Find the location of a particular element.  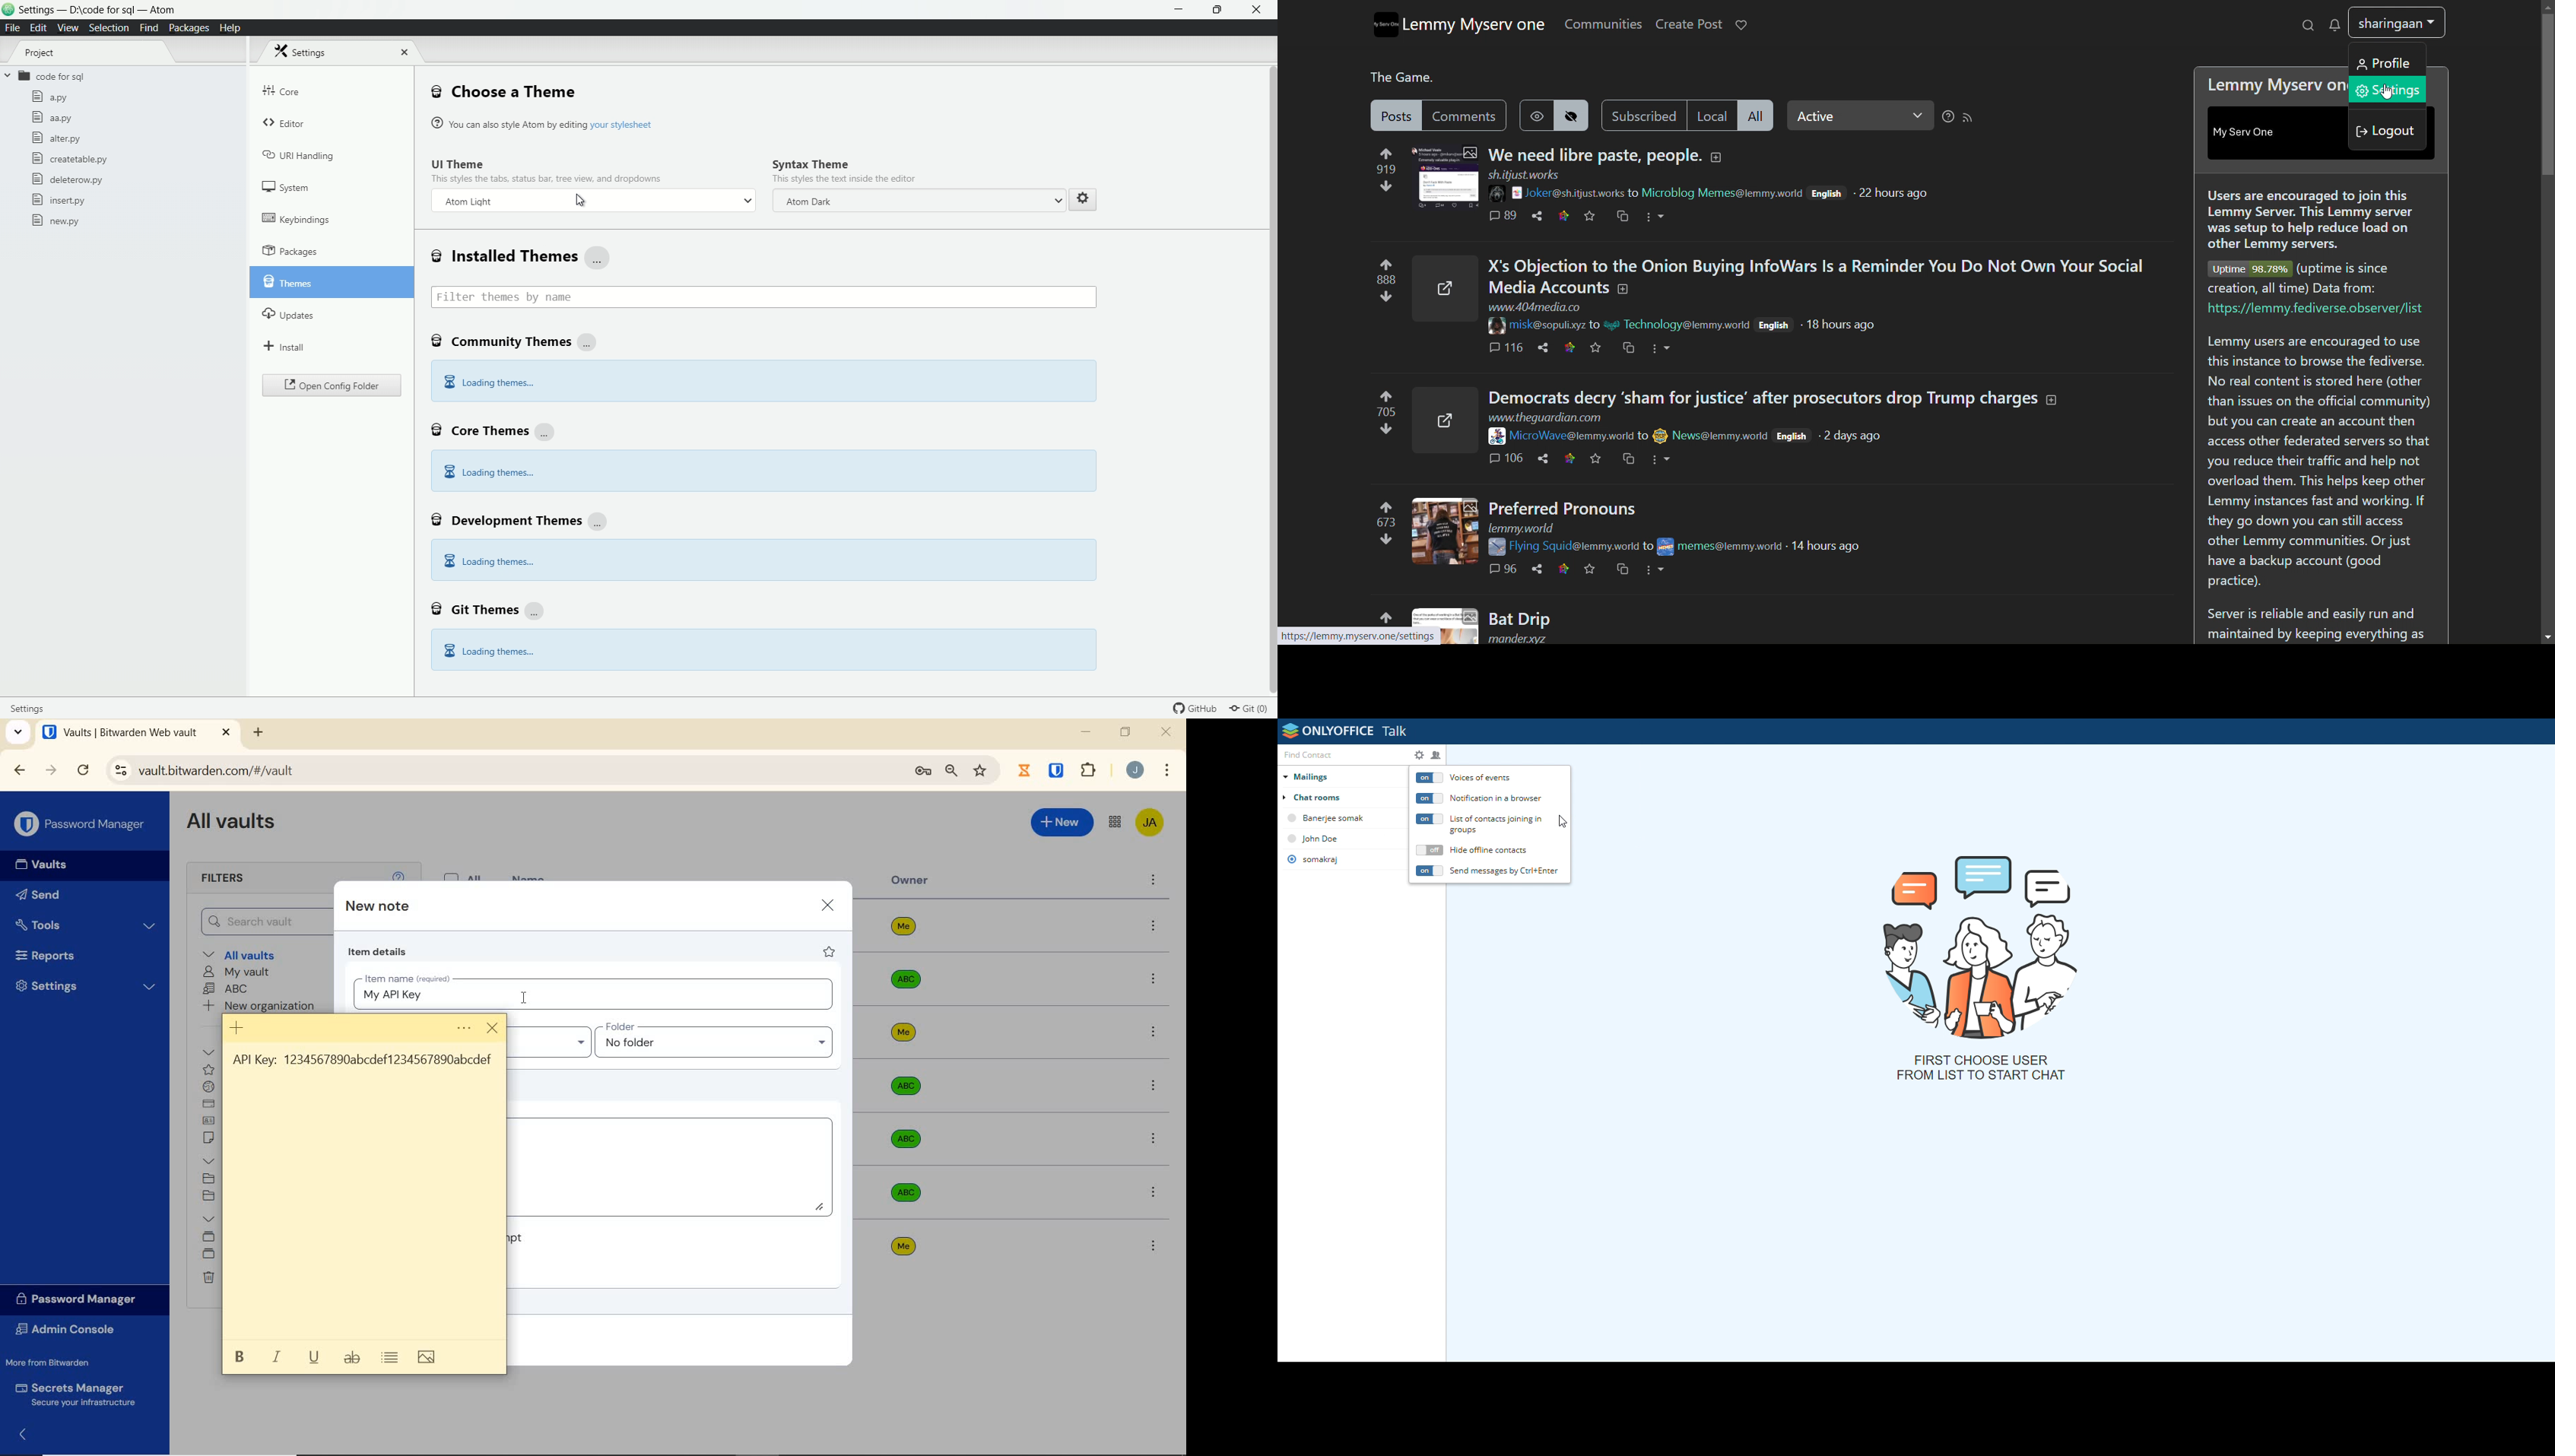

96 comments is located at coordinates (1502, 571).